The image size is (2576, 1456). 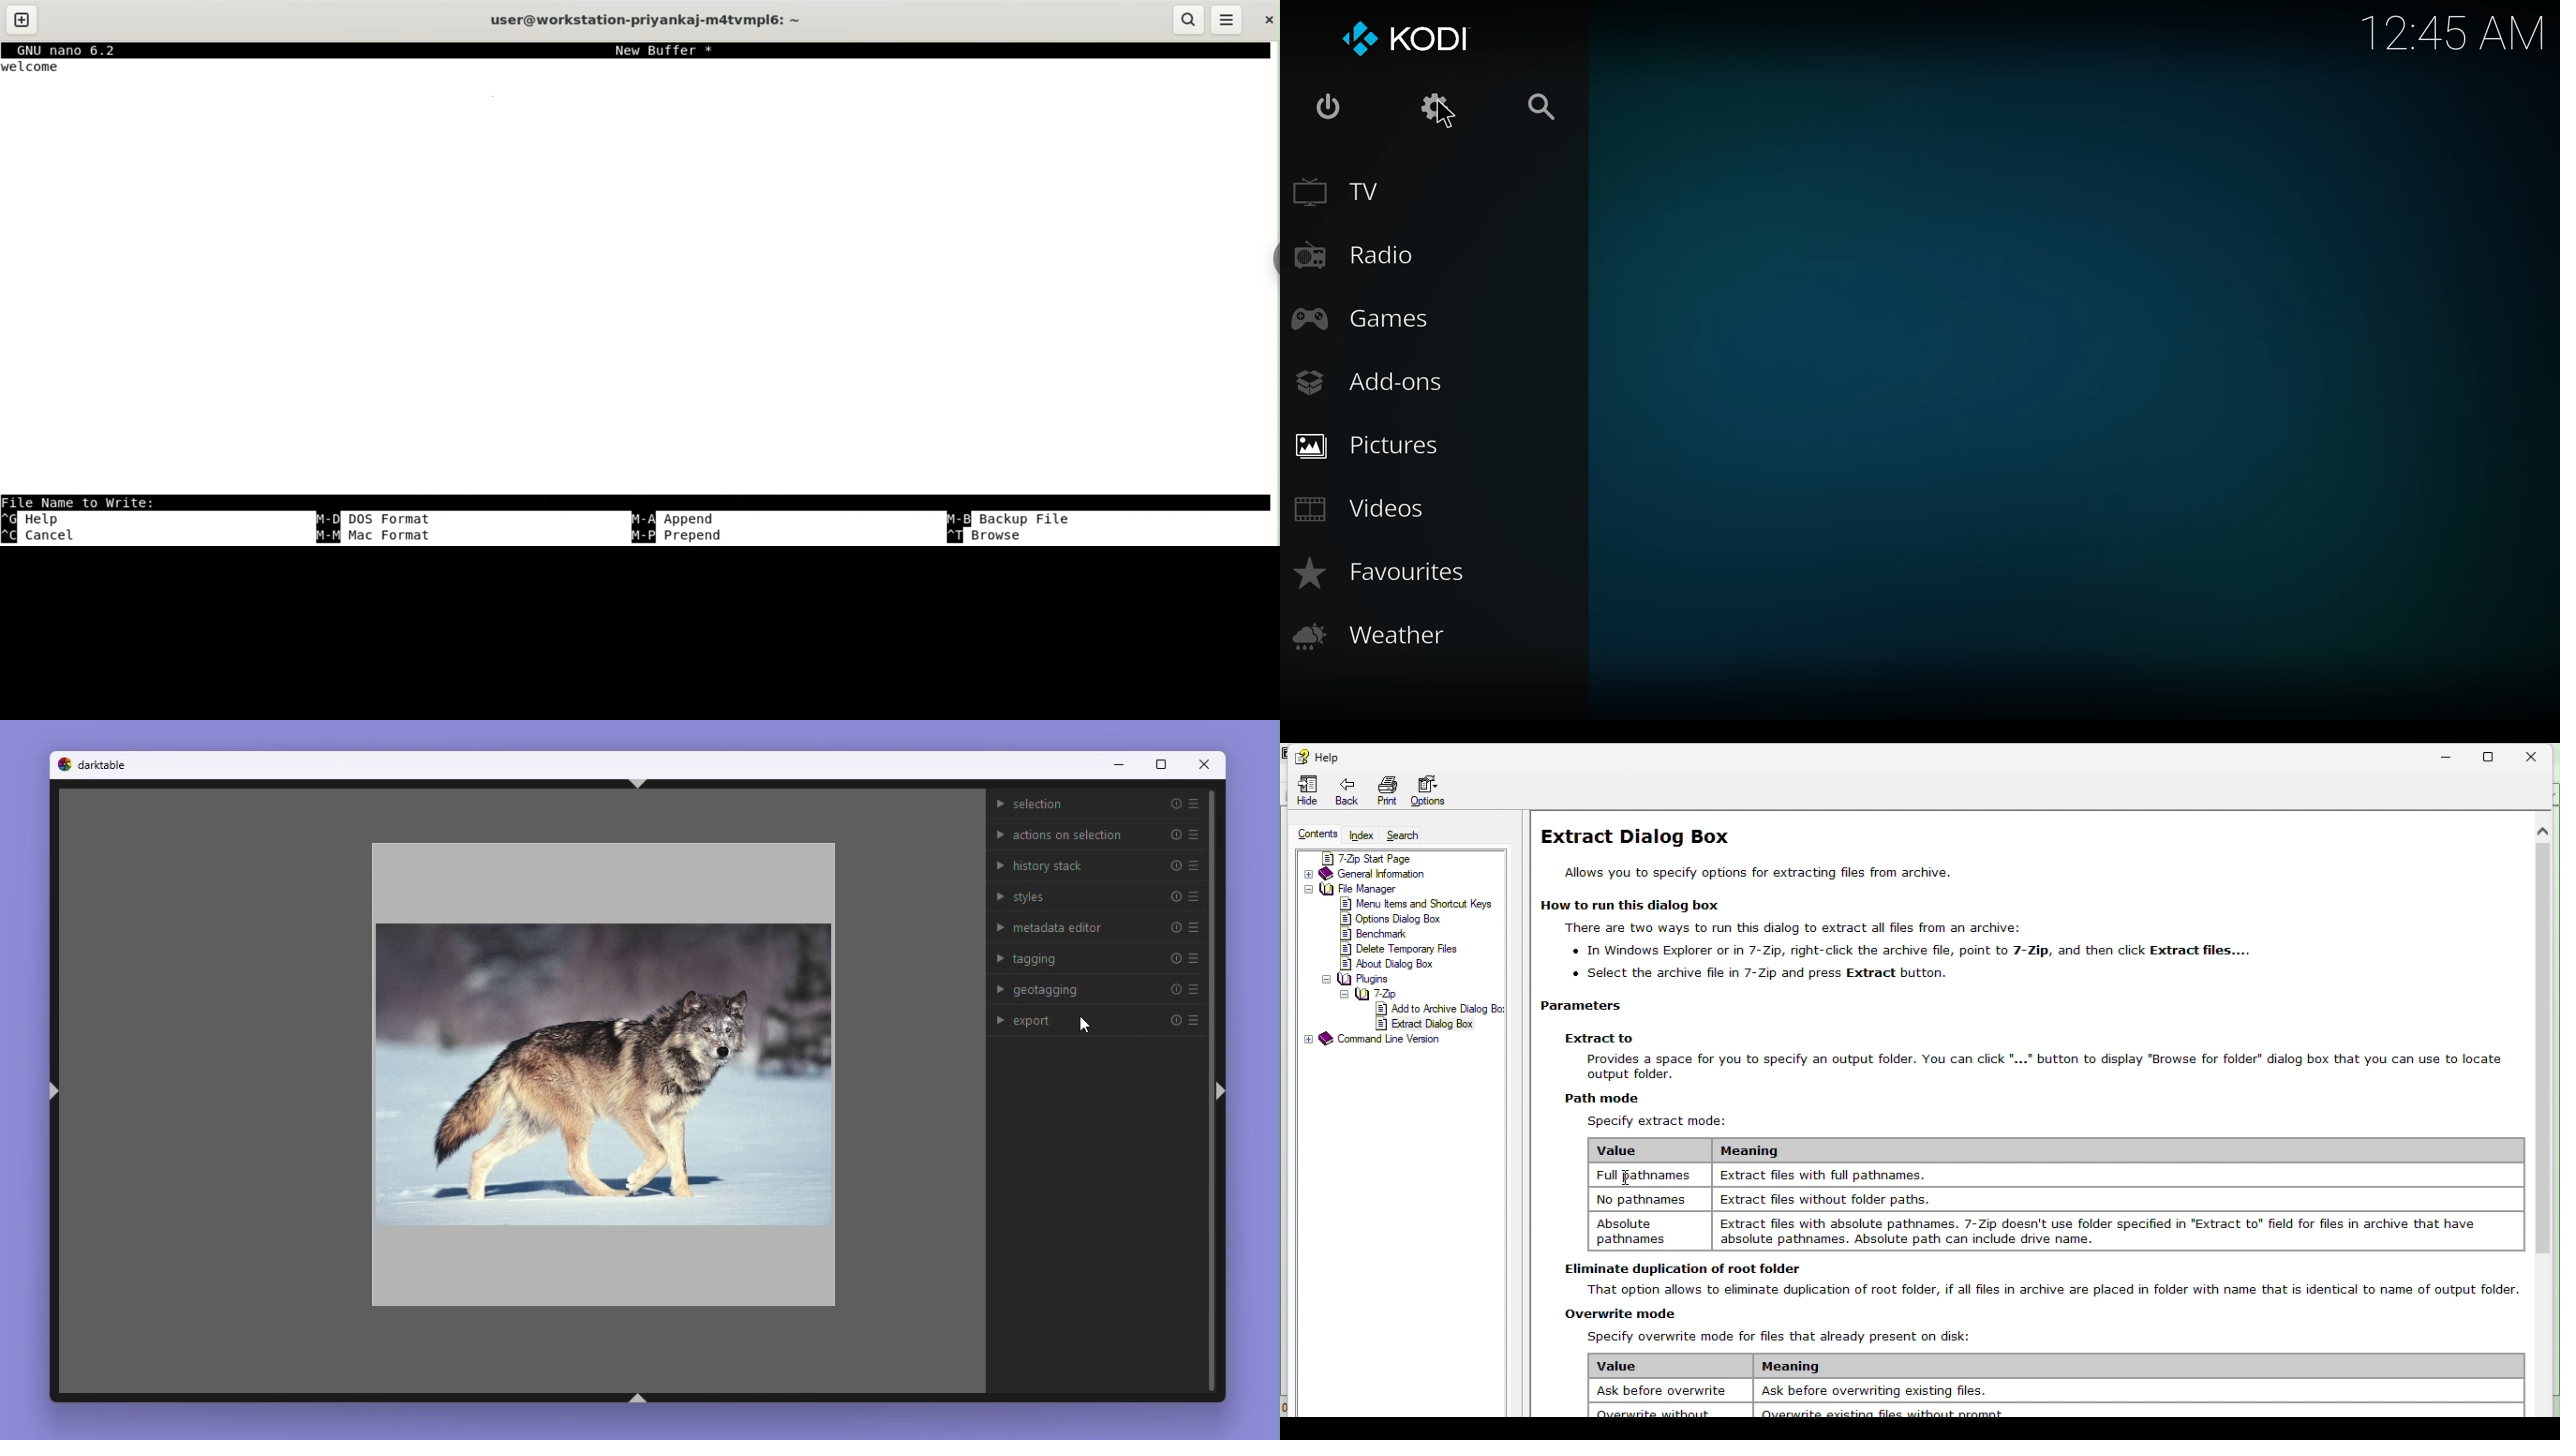 What do you see at coordinates (377, 536) in the screenshot?
I see `mac format` at bounding box center [377, 536].